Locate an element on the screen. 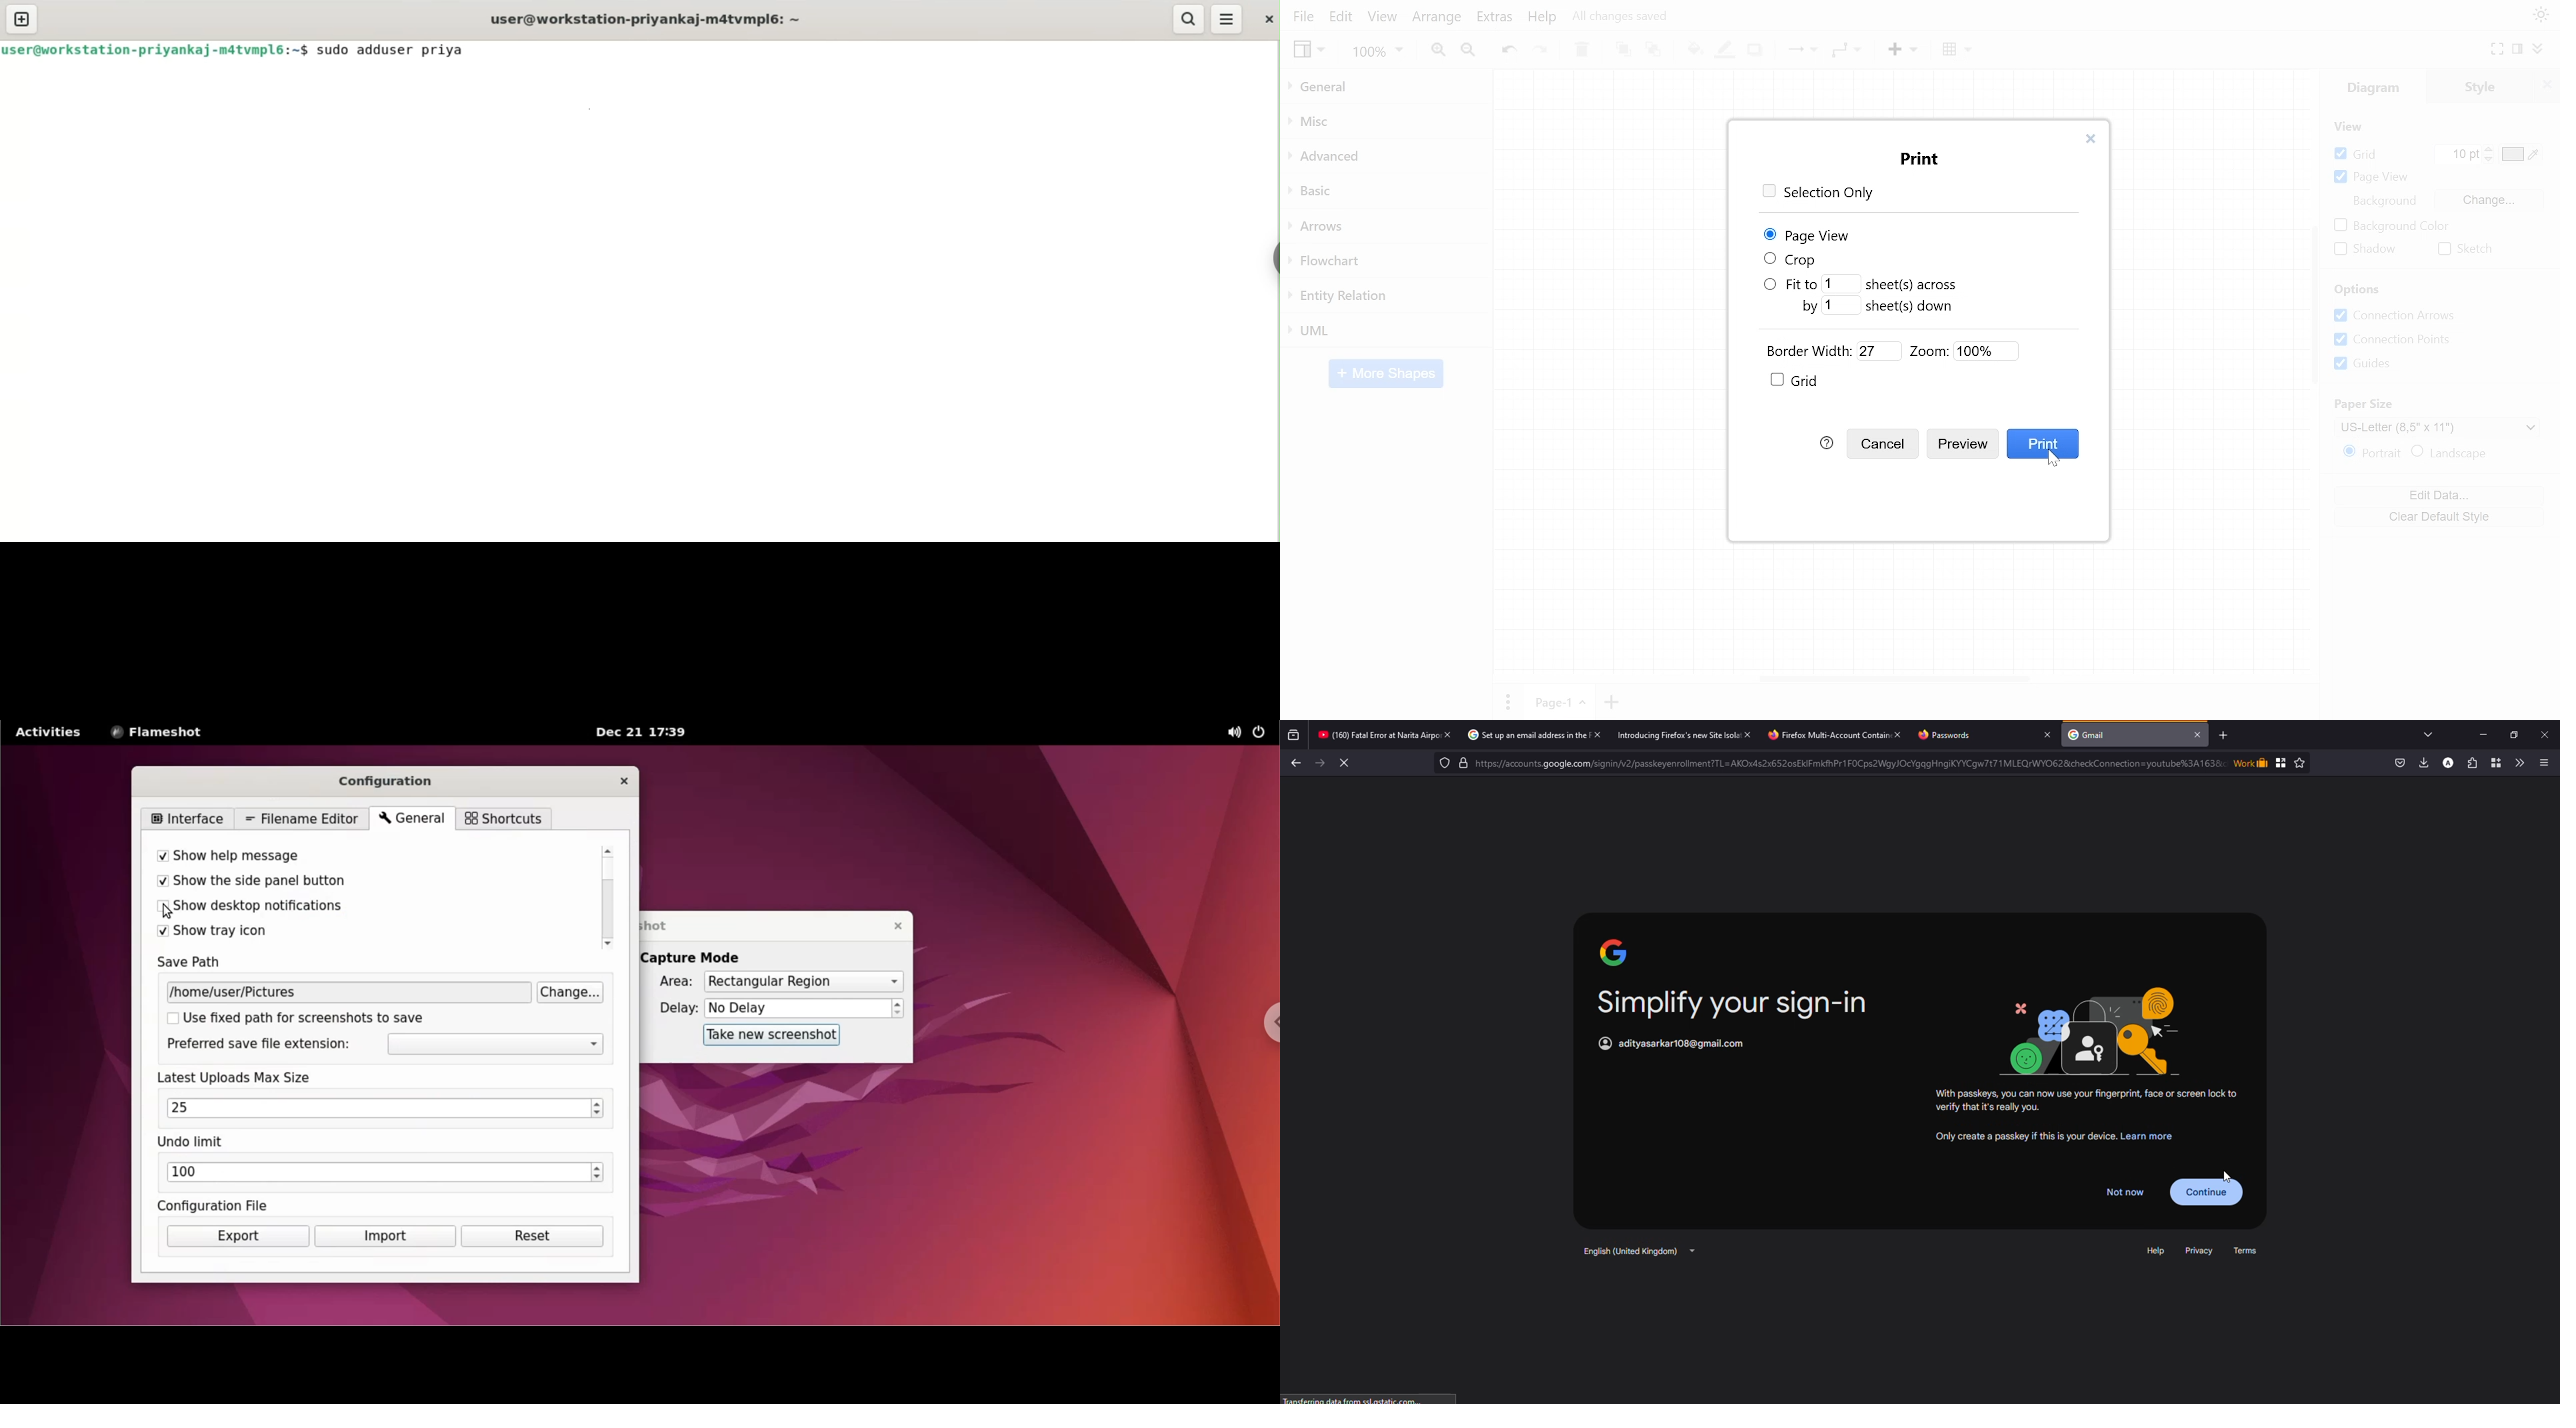  Fullscreen is located at coordinates (2497, 49).